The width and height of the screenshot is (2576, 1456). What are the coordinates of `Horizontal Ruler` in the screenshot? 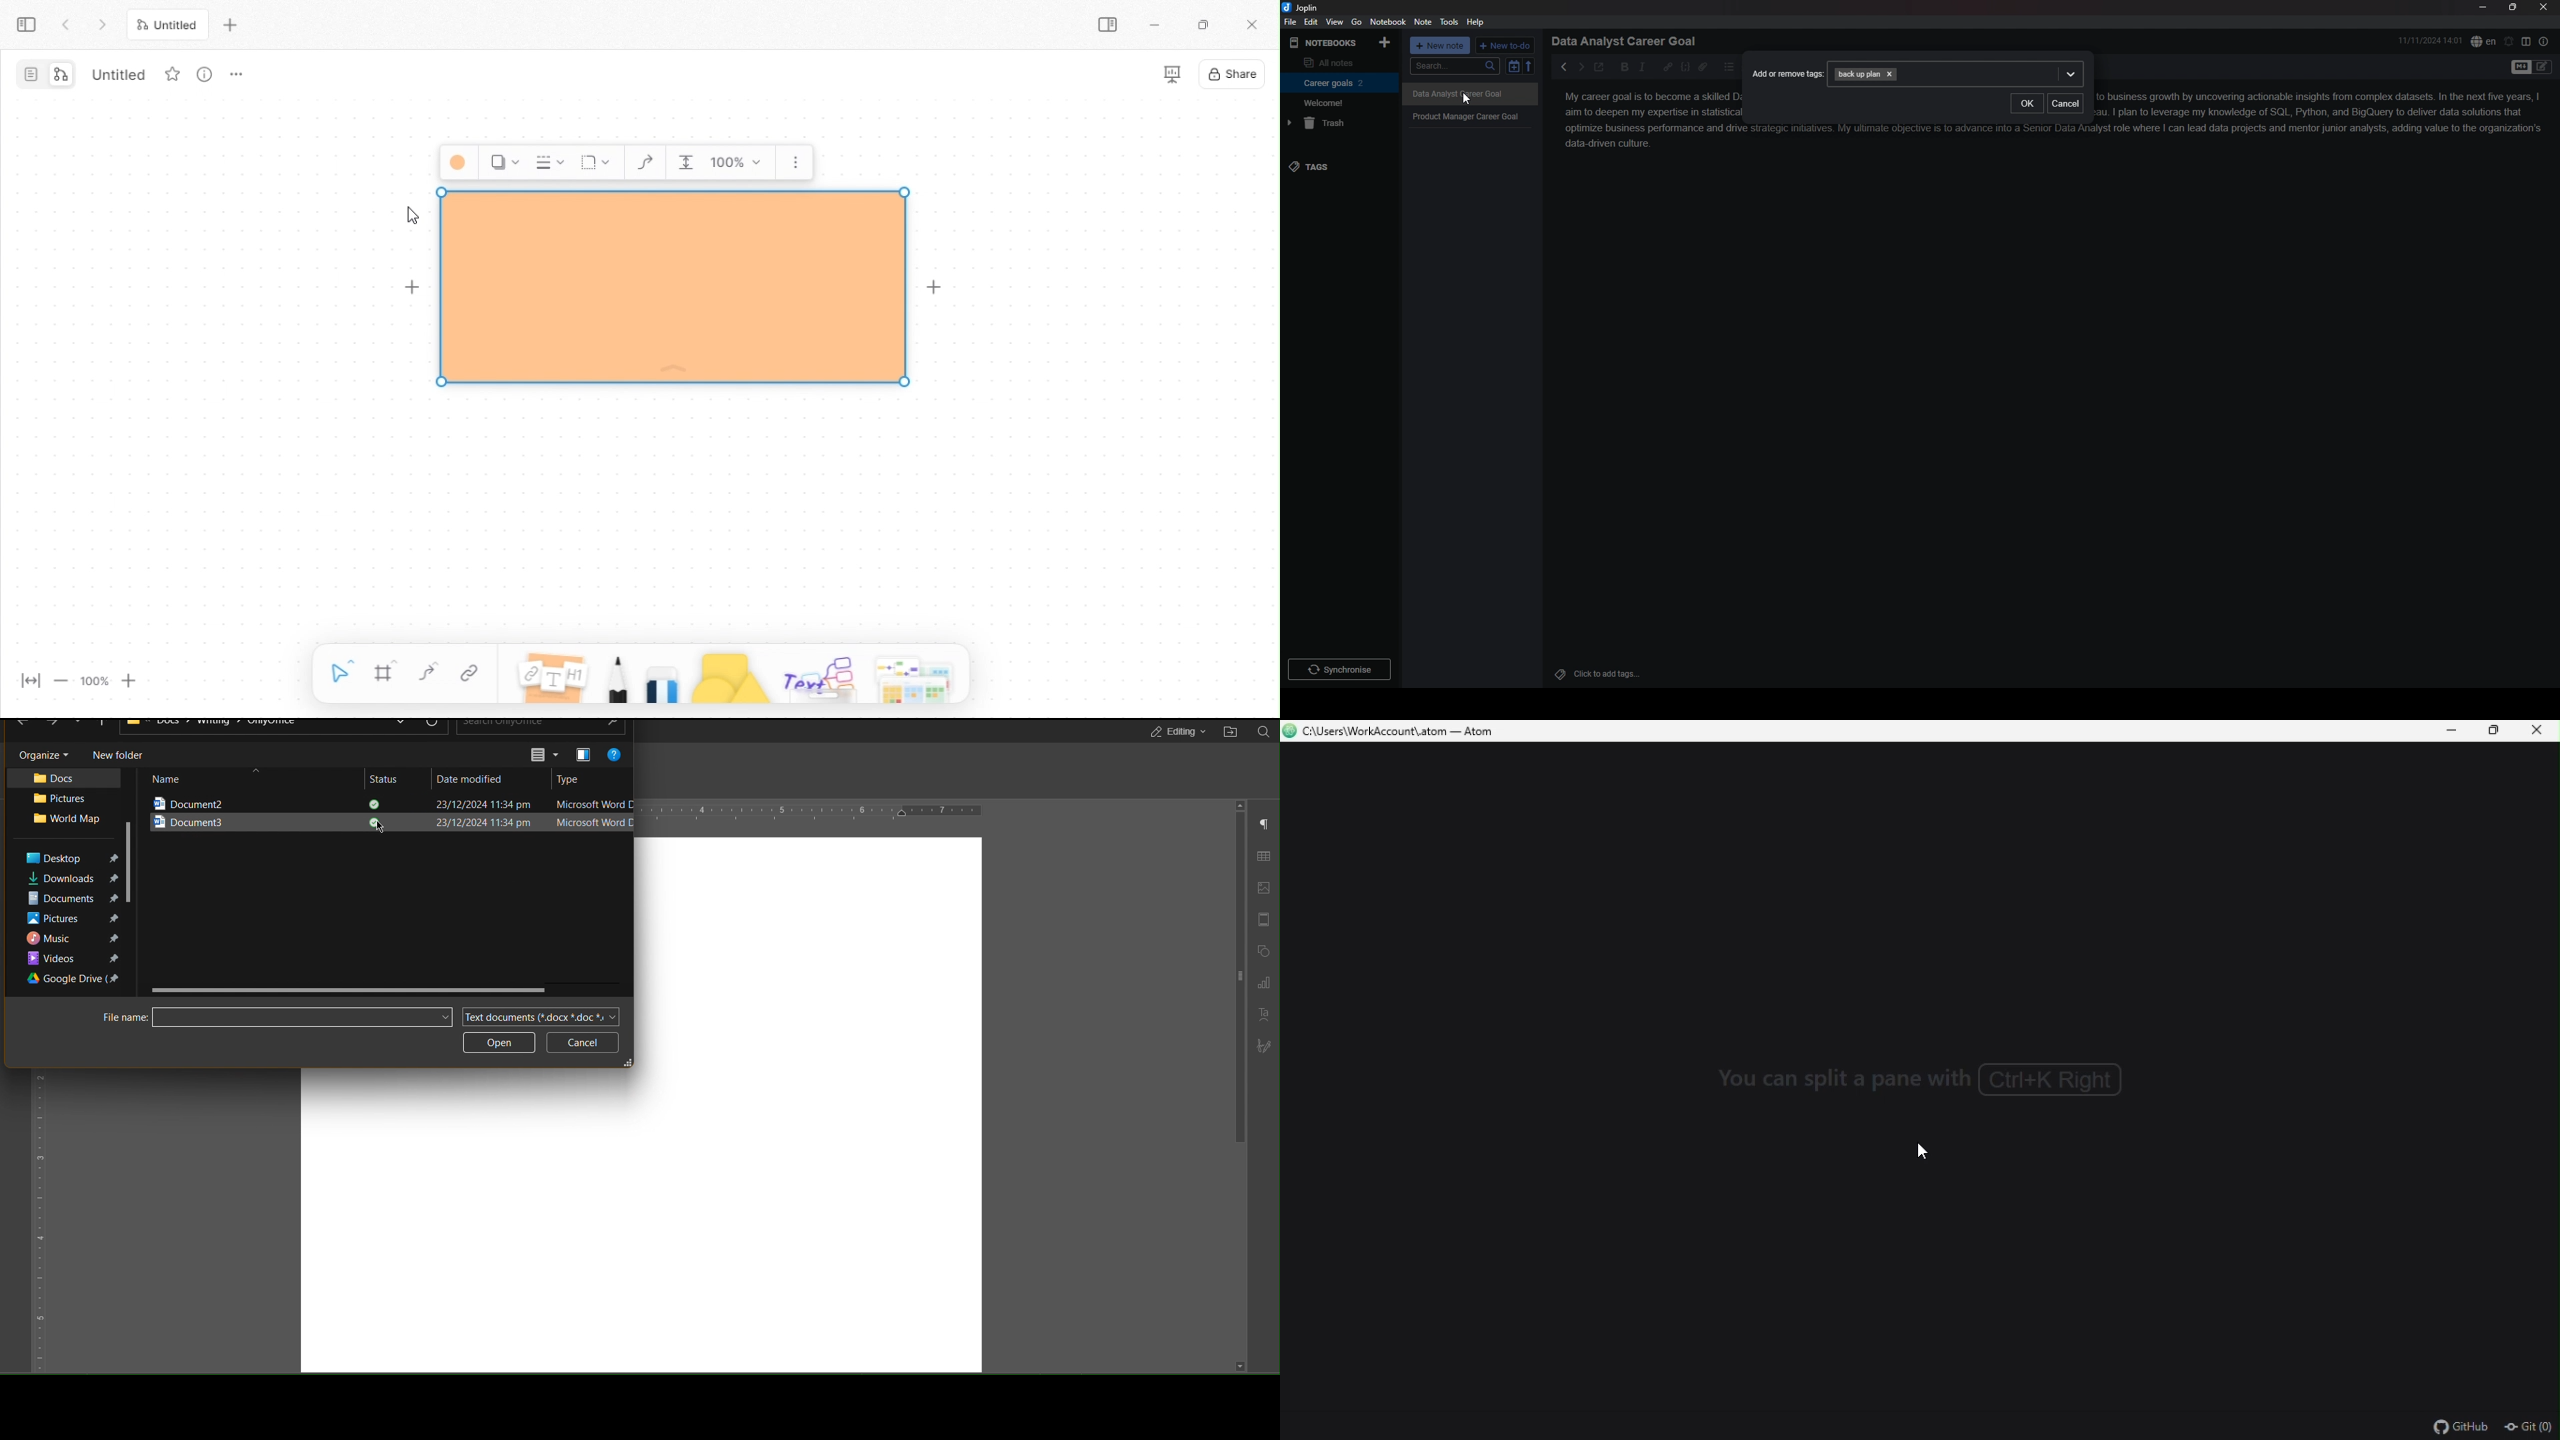 It's located at (811, 811).